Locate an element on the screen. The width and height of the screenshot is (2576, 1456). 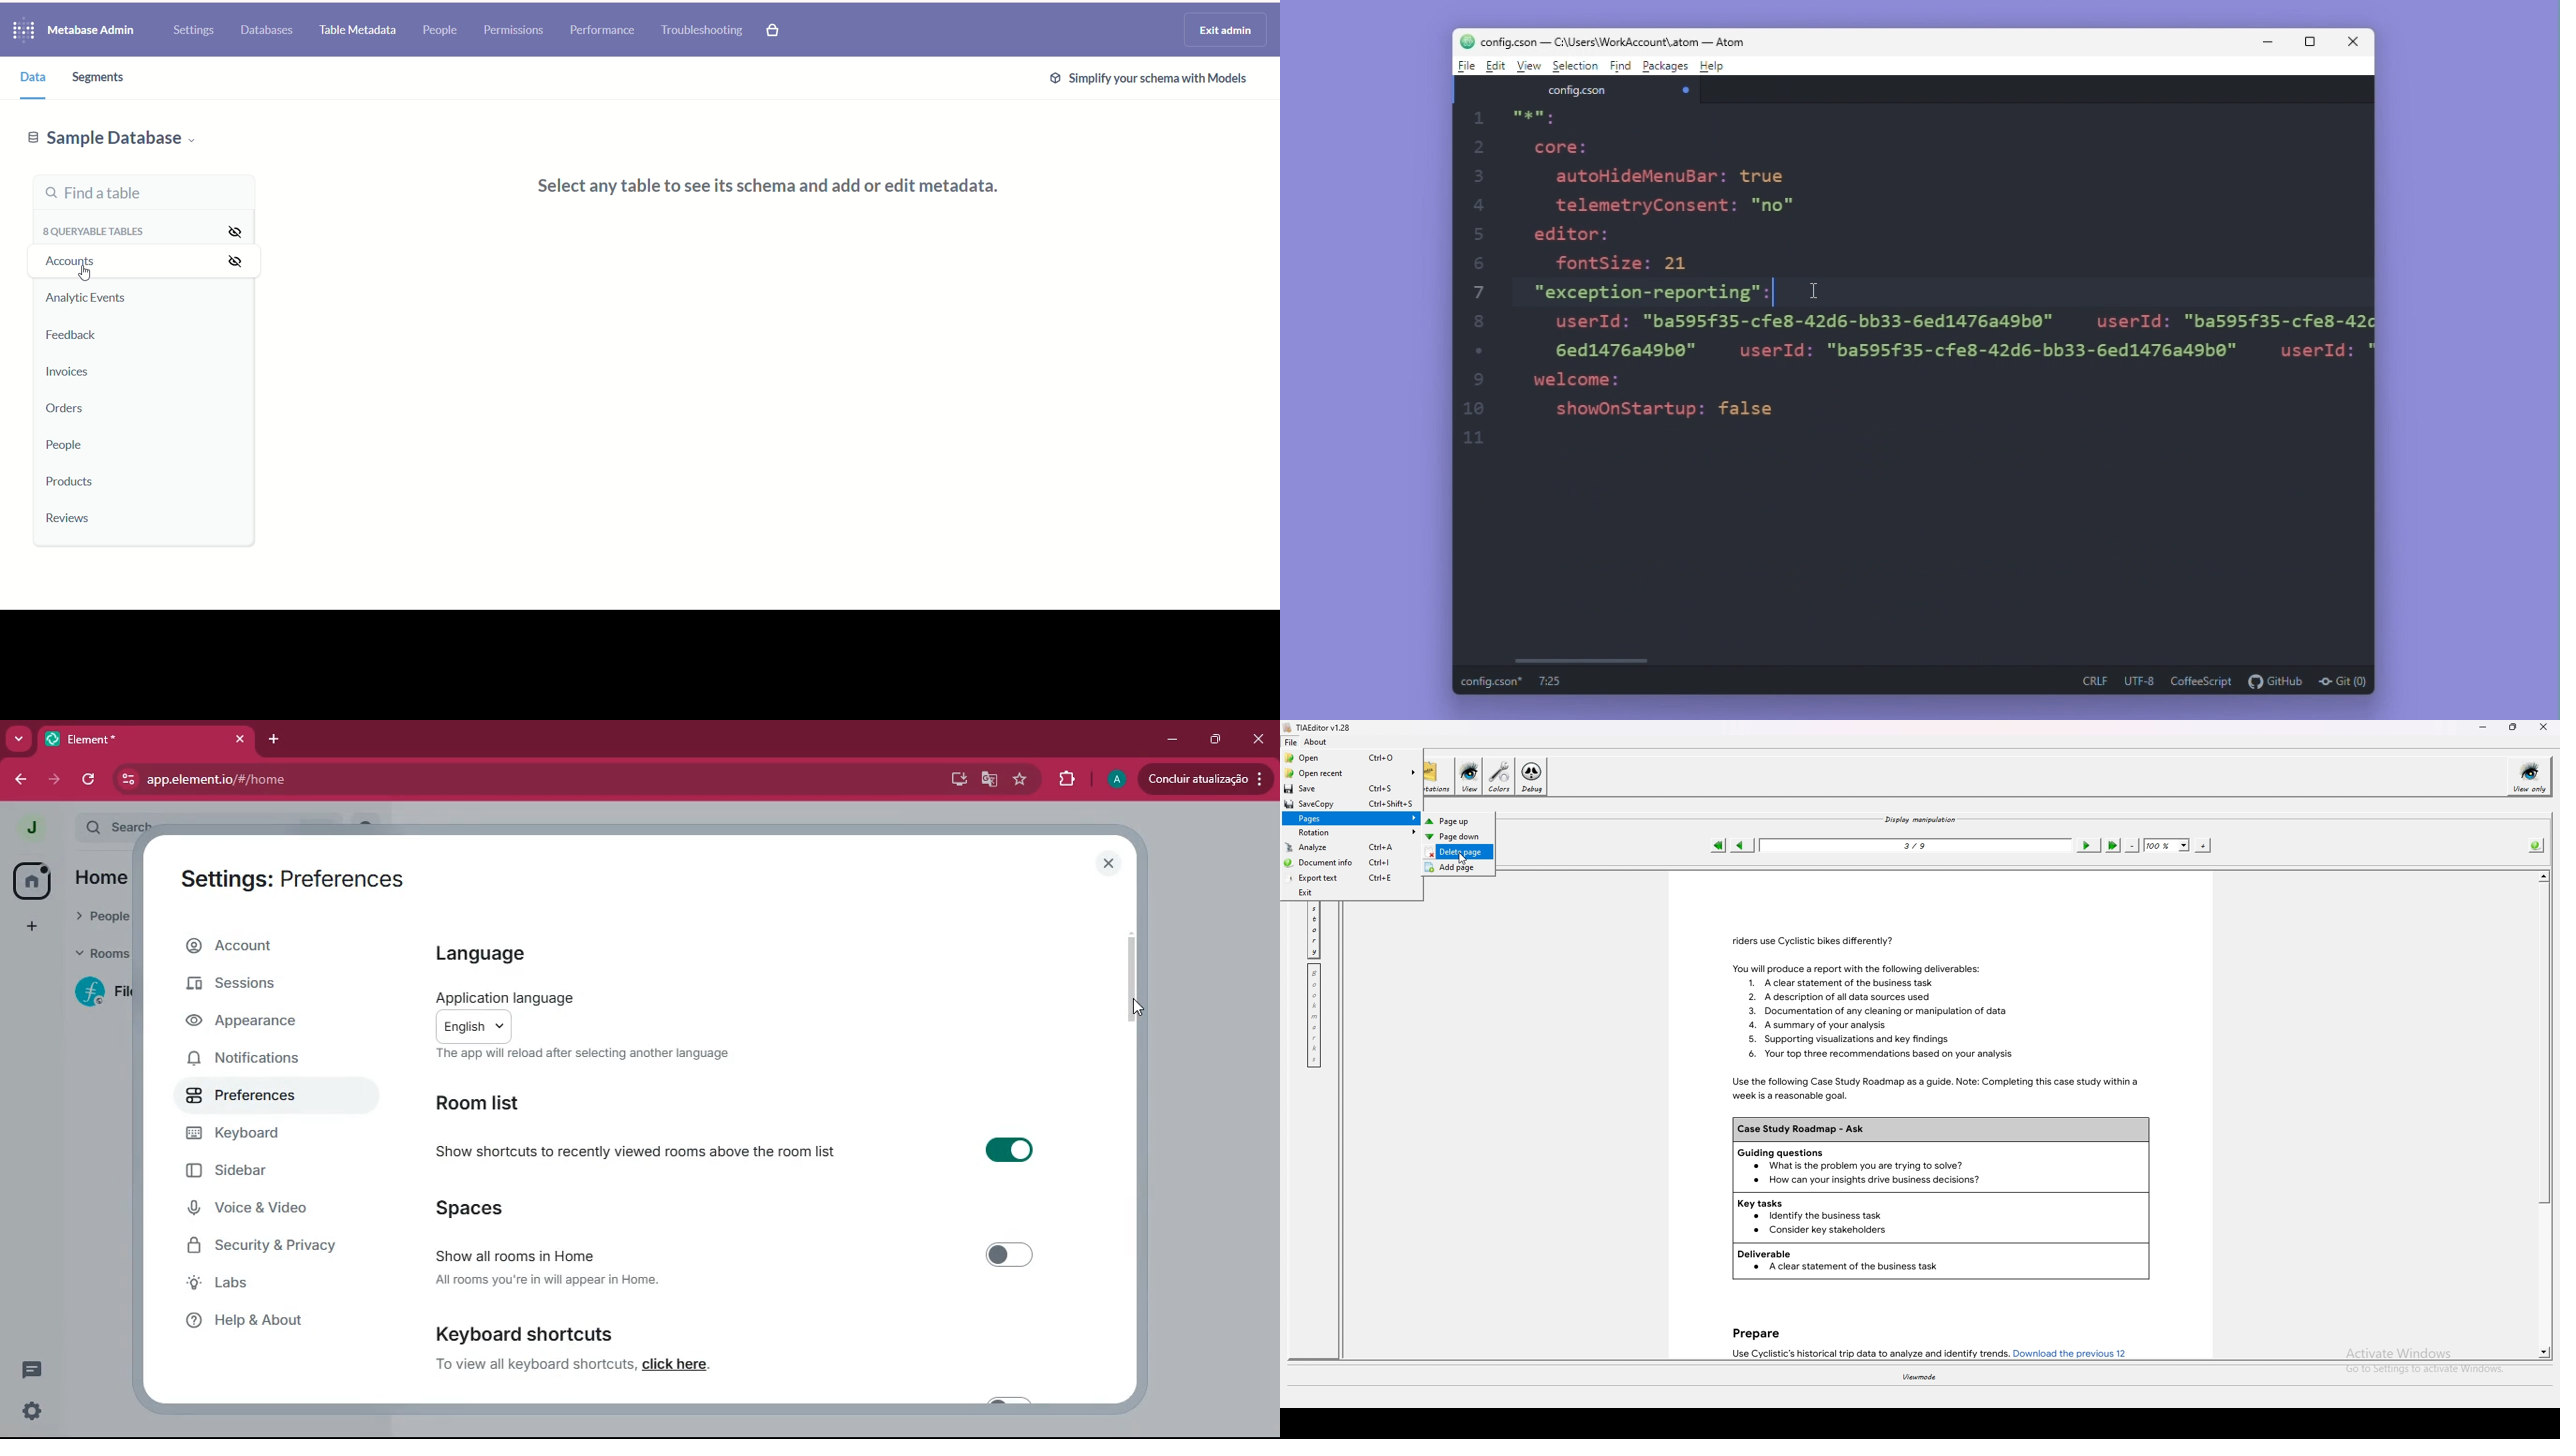
products is located at coordinates (70, 483).